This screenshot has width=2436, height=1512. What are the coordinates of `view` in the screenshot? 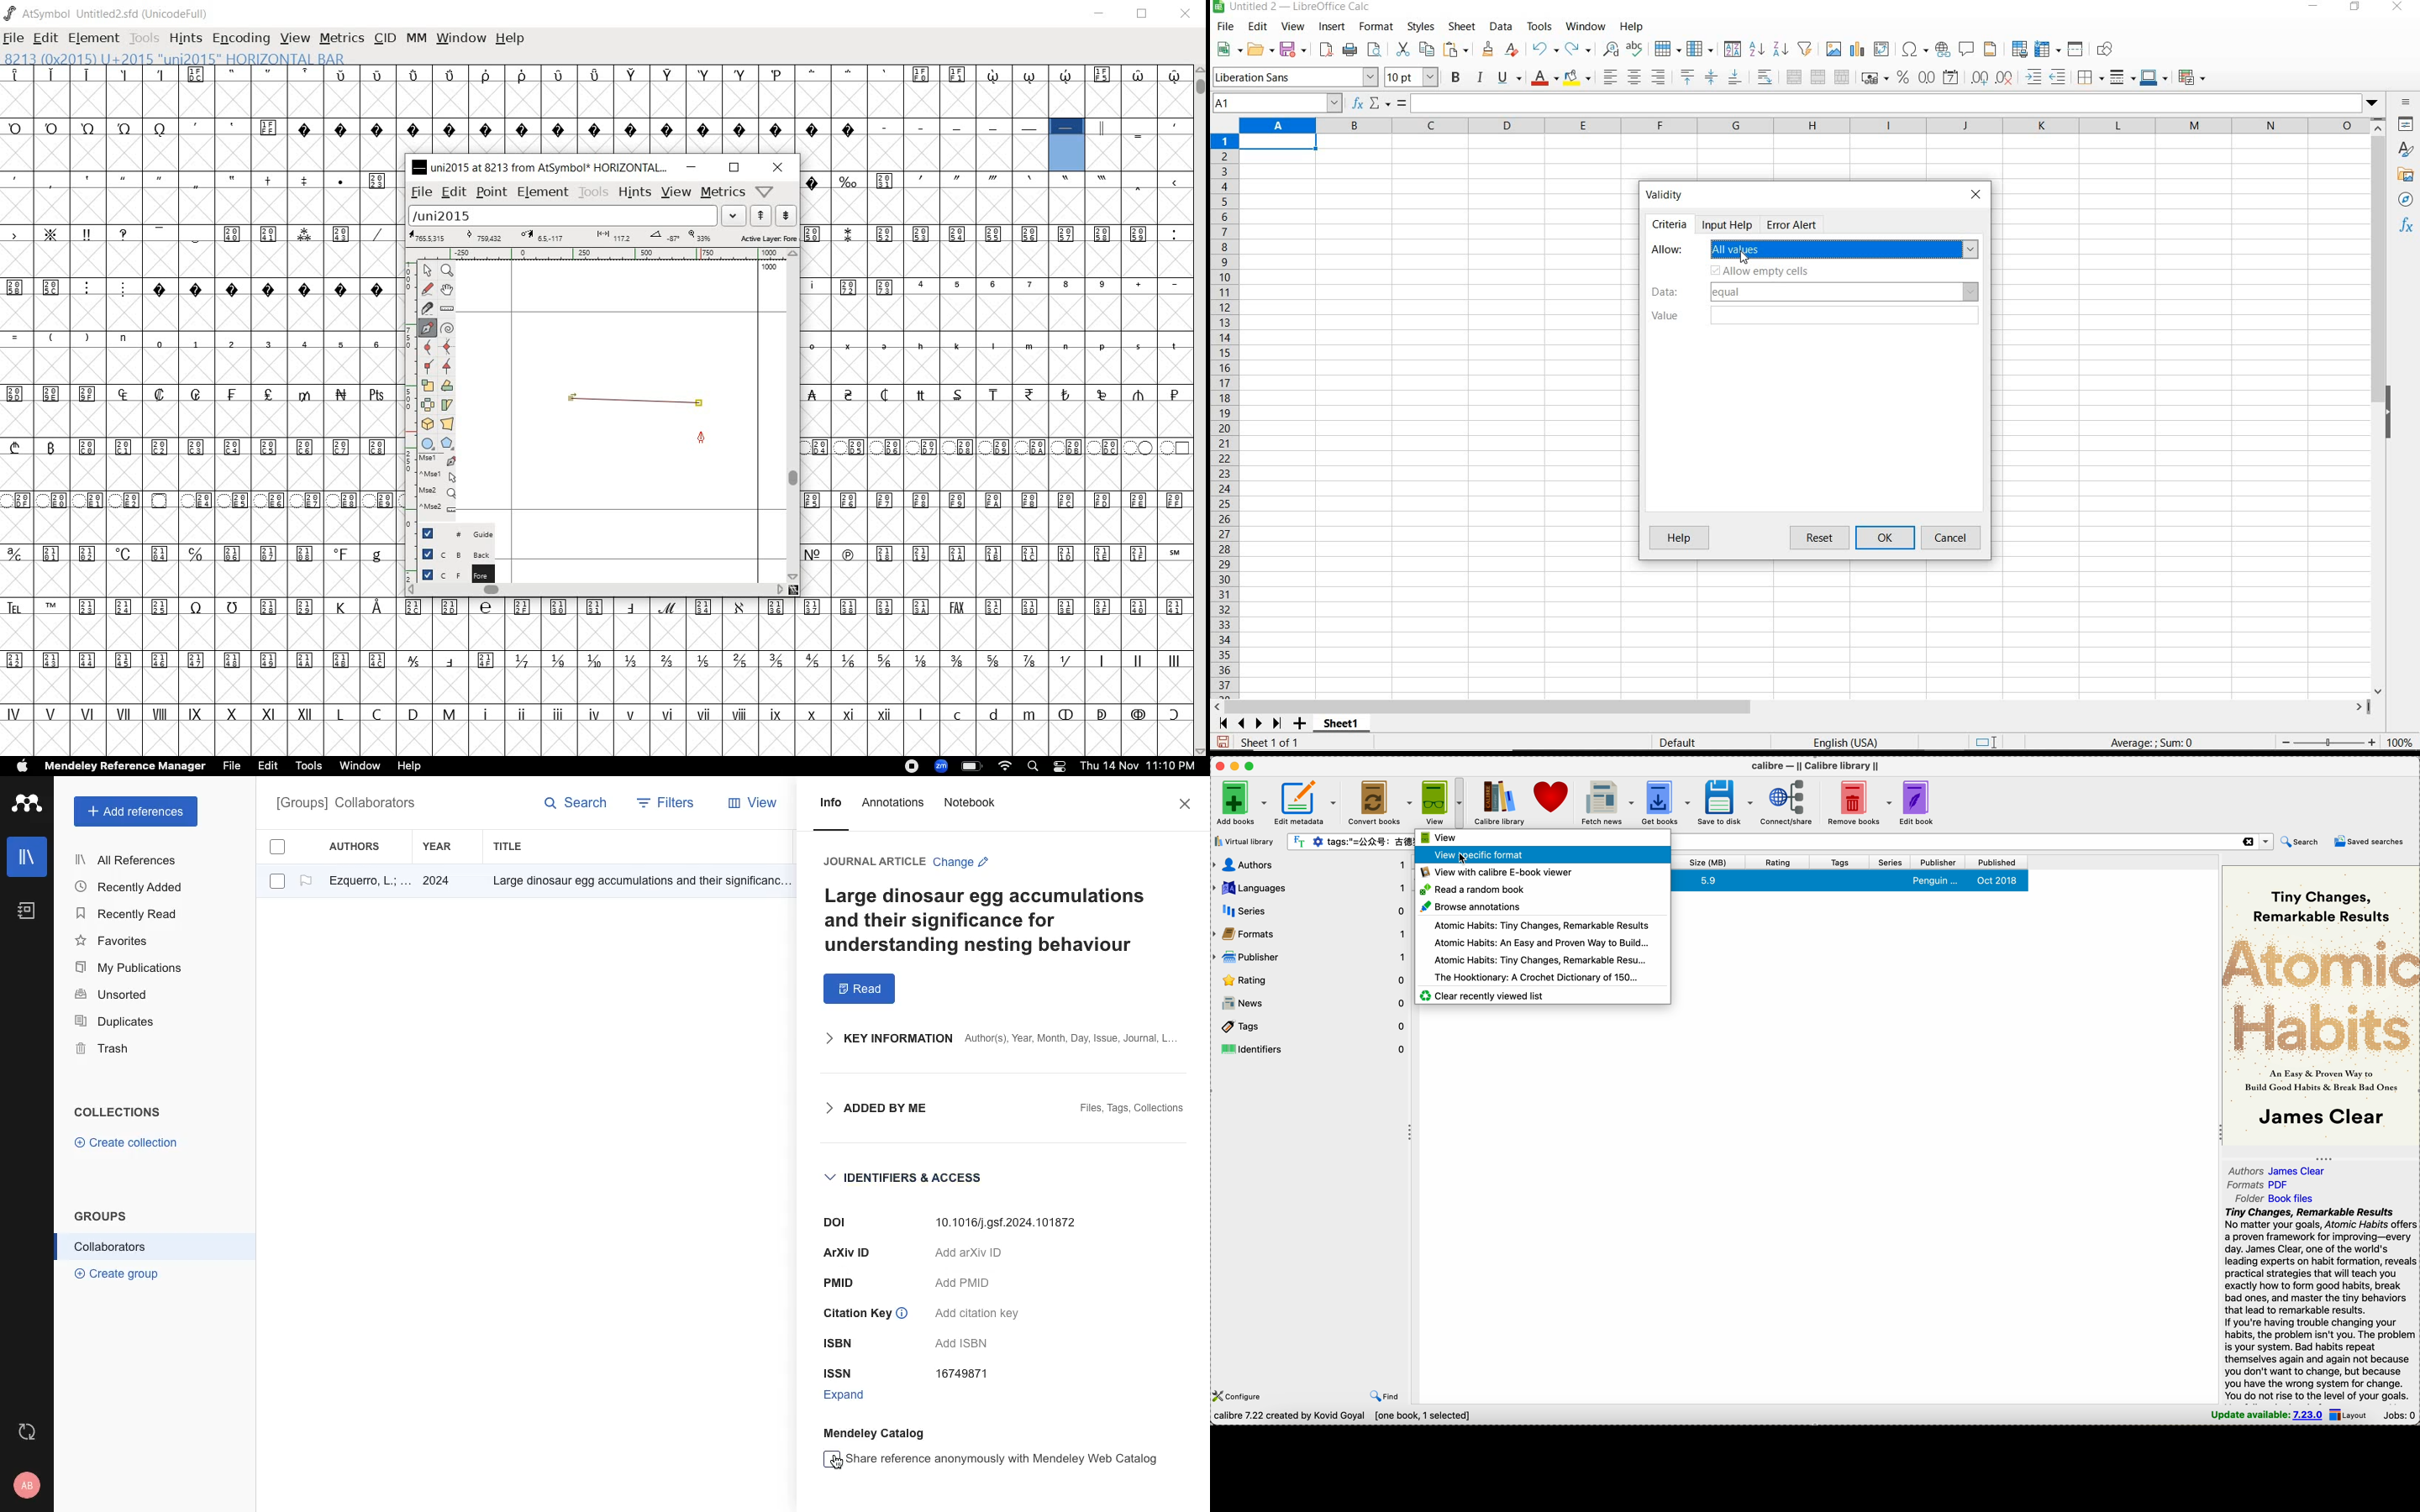 It's located at (1294, 28).